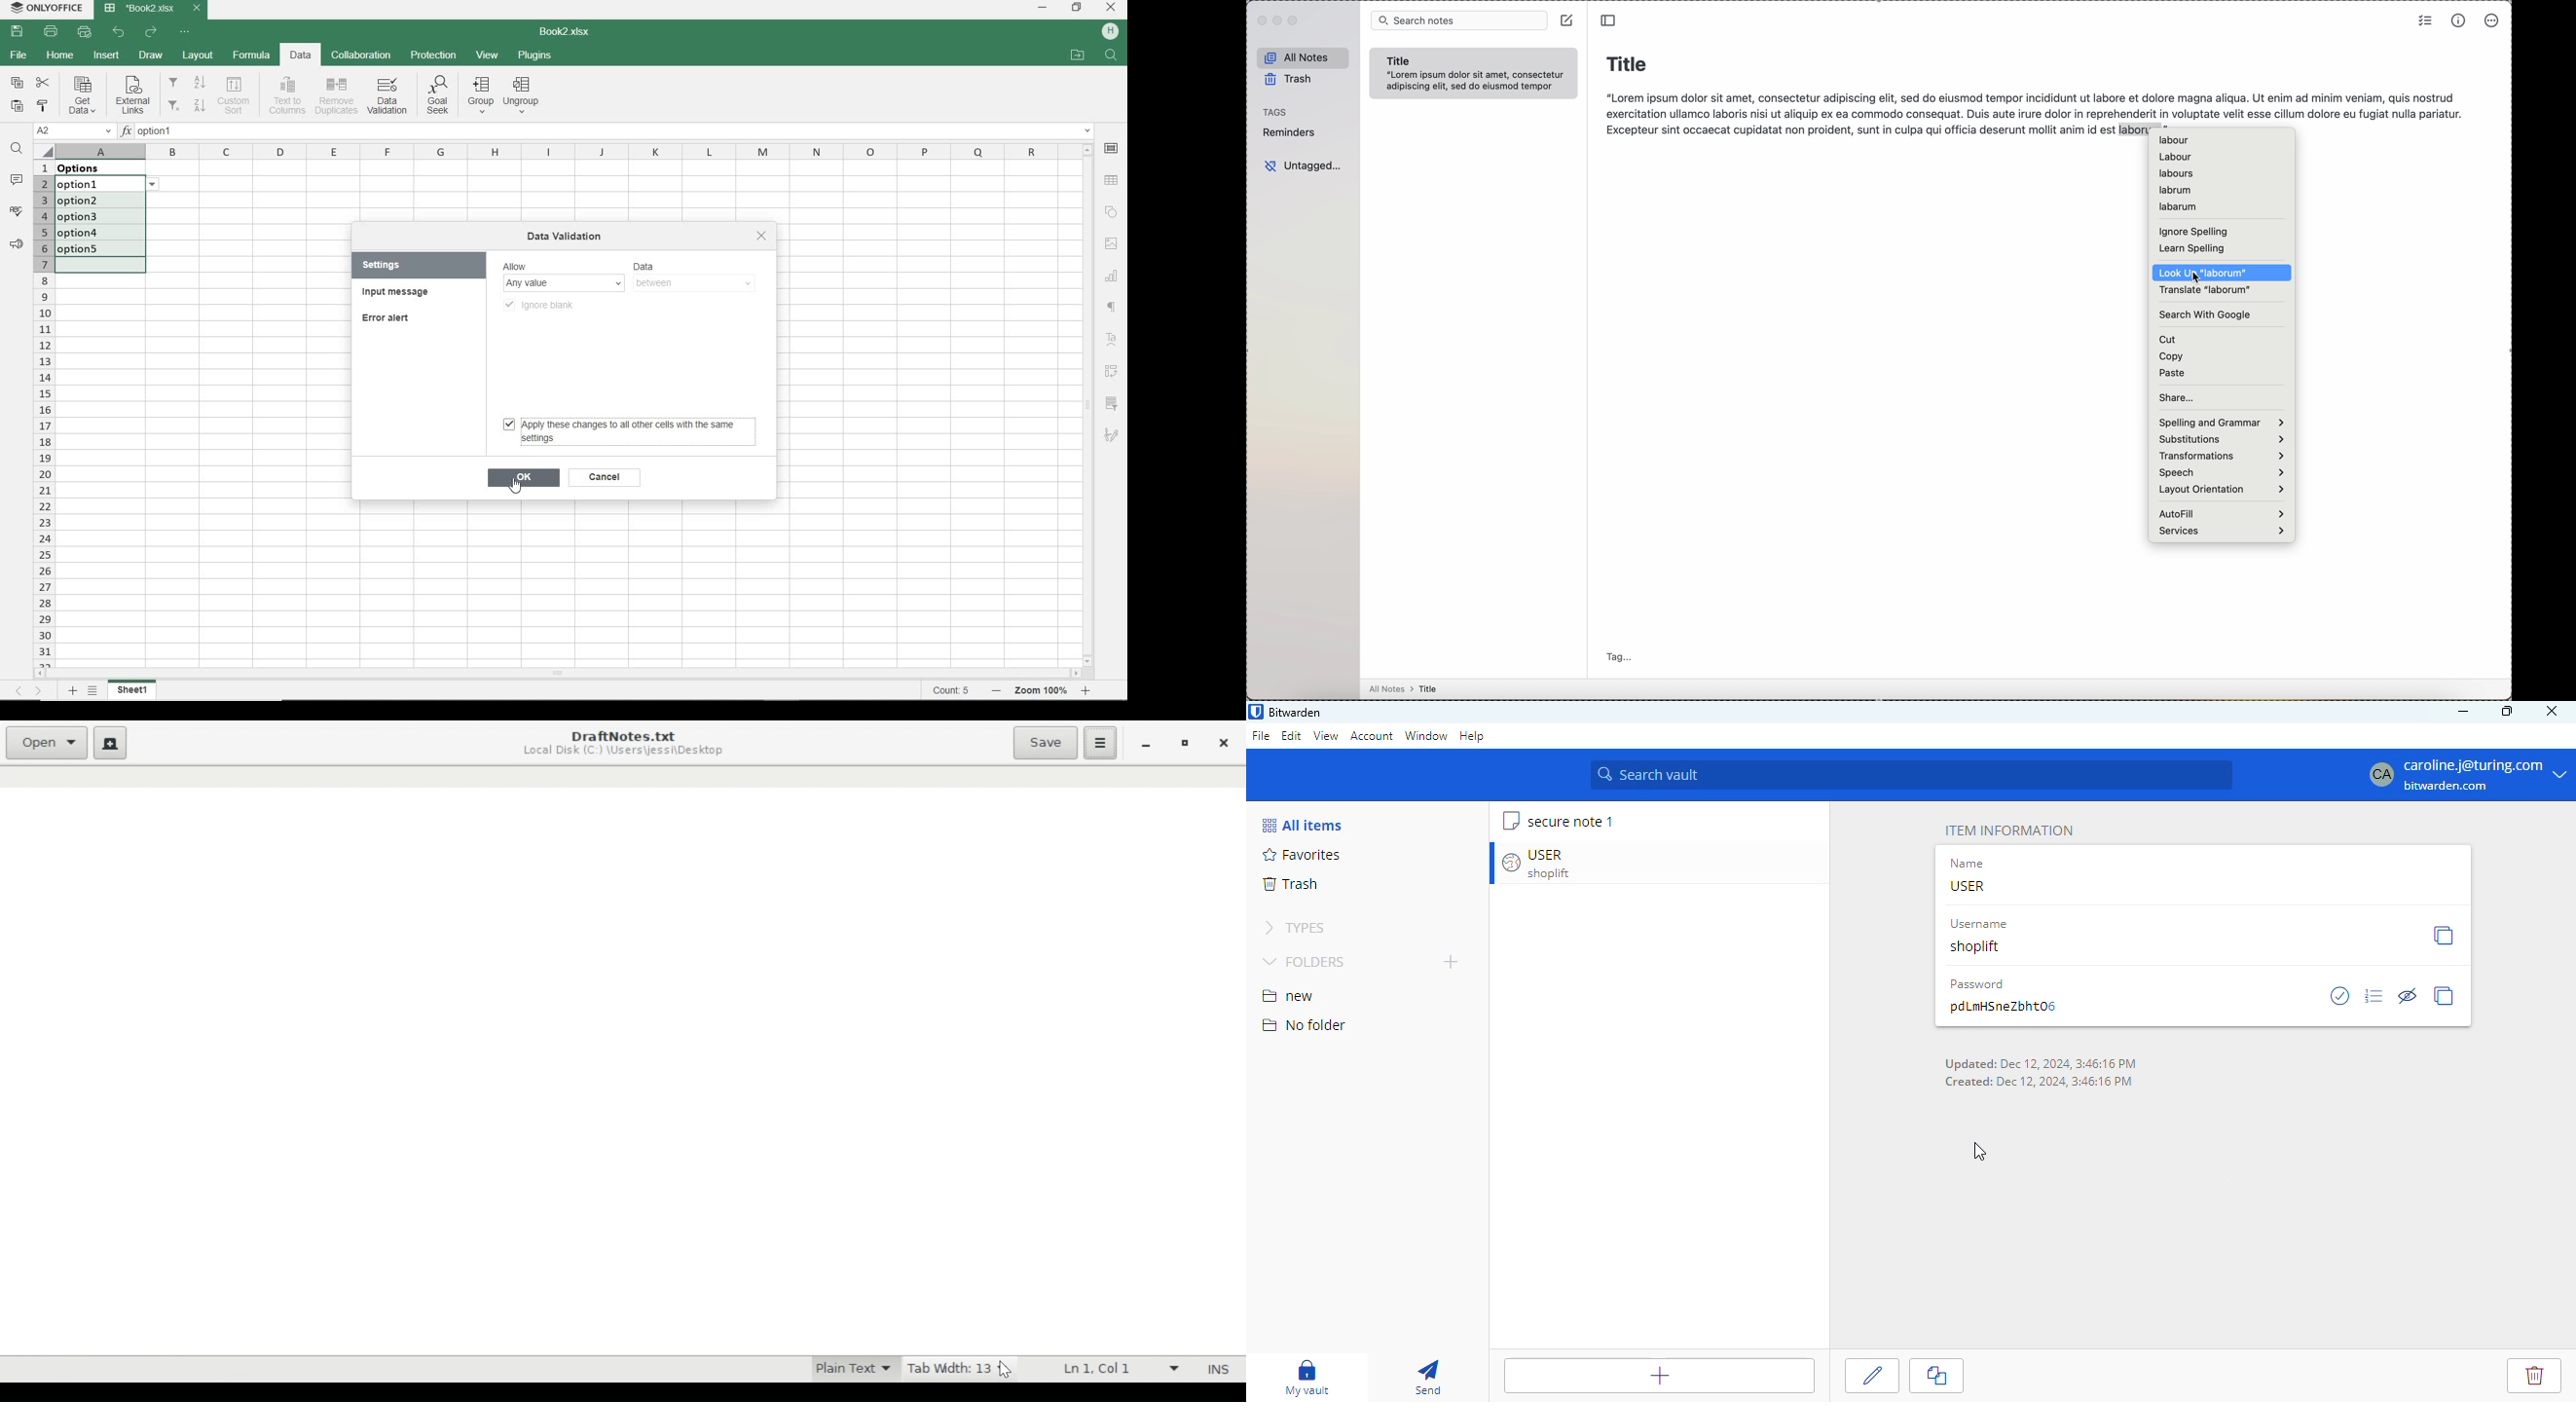  I want to click on labour, so click(2174, 139).